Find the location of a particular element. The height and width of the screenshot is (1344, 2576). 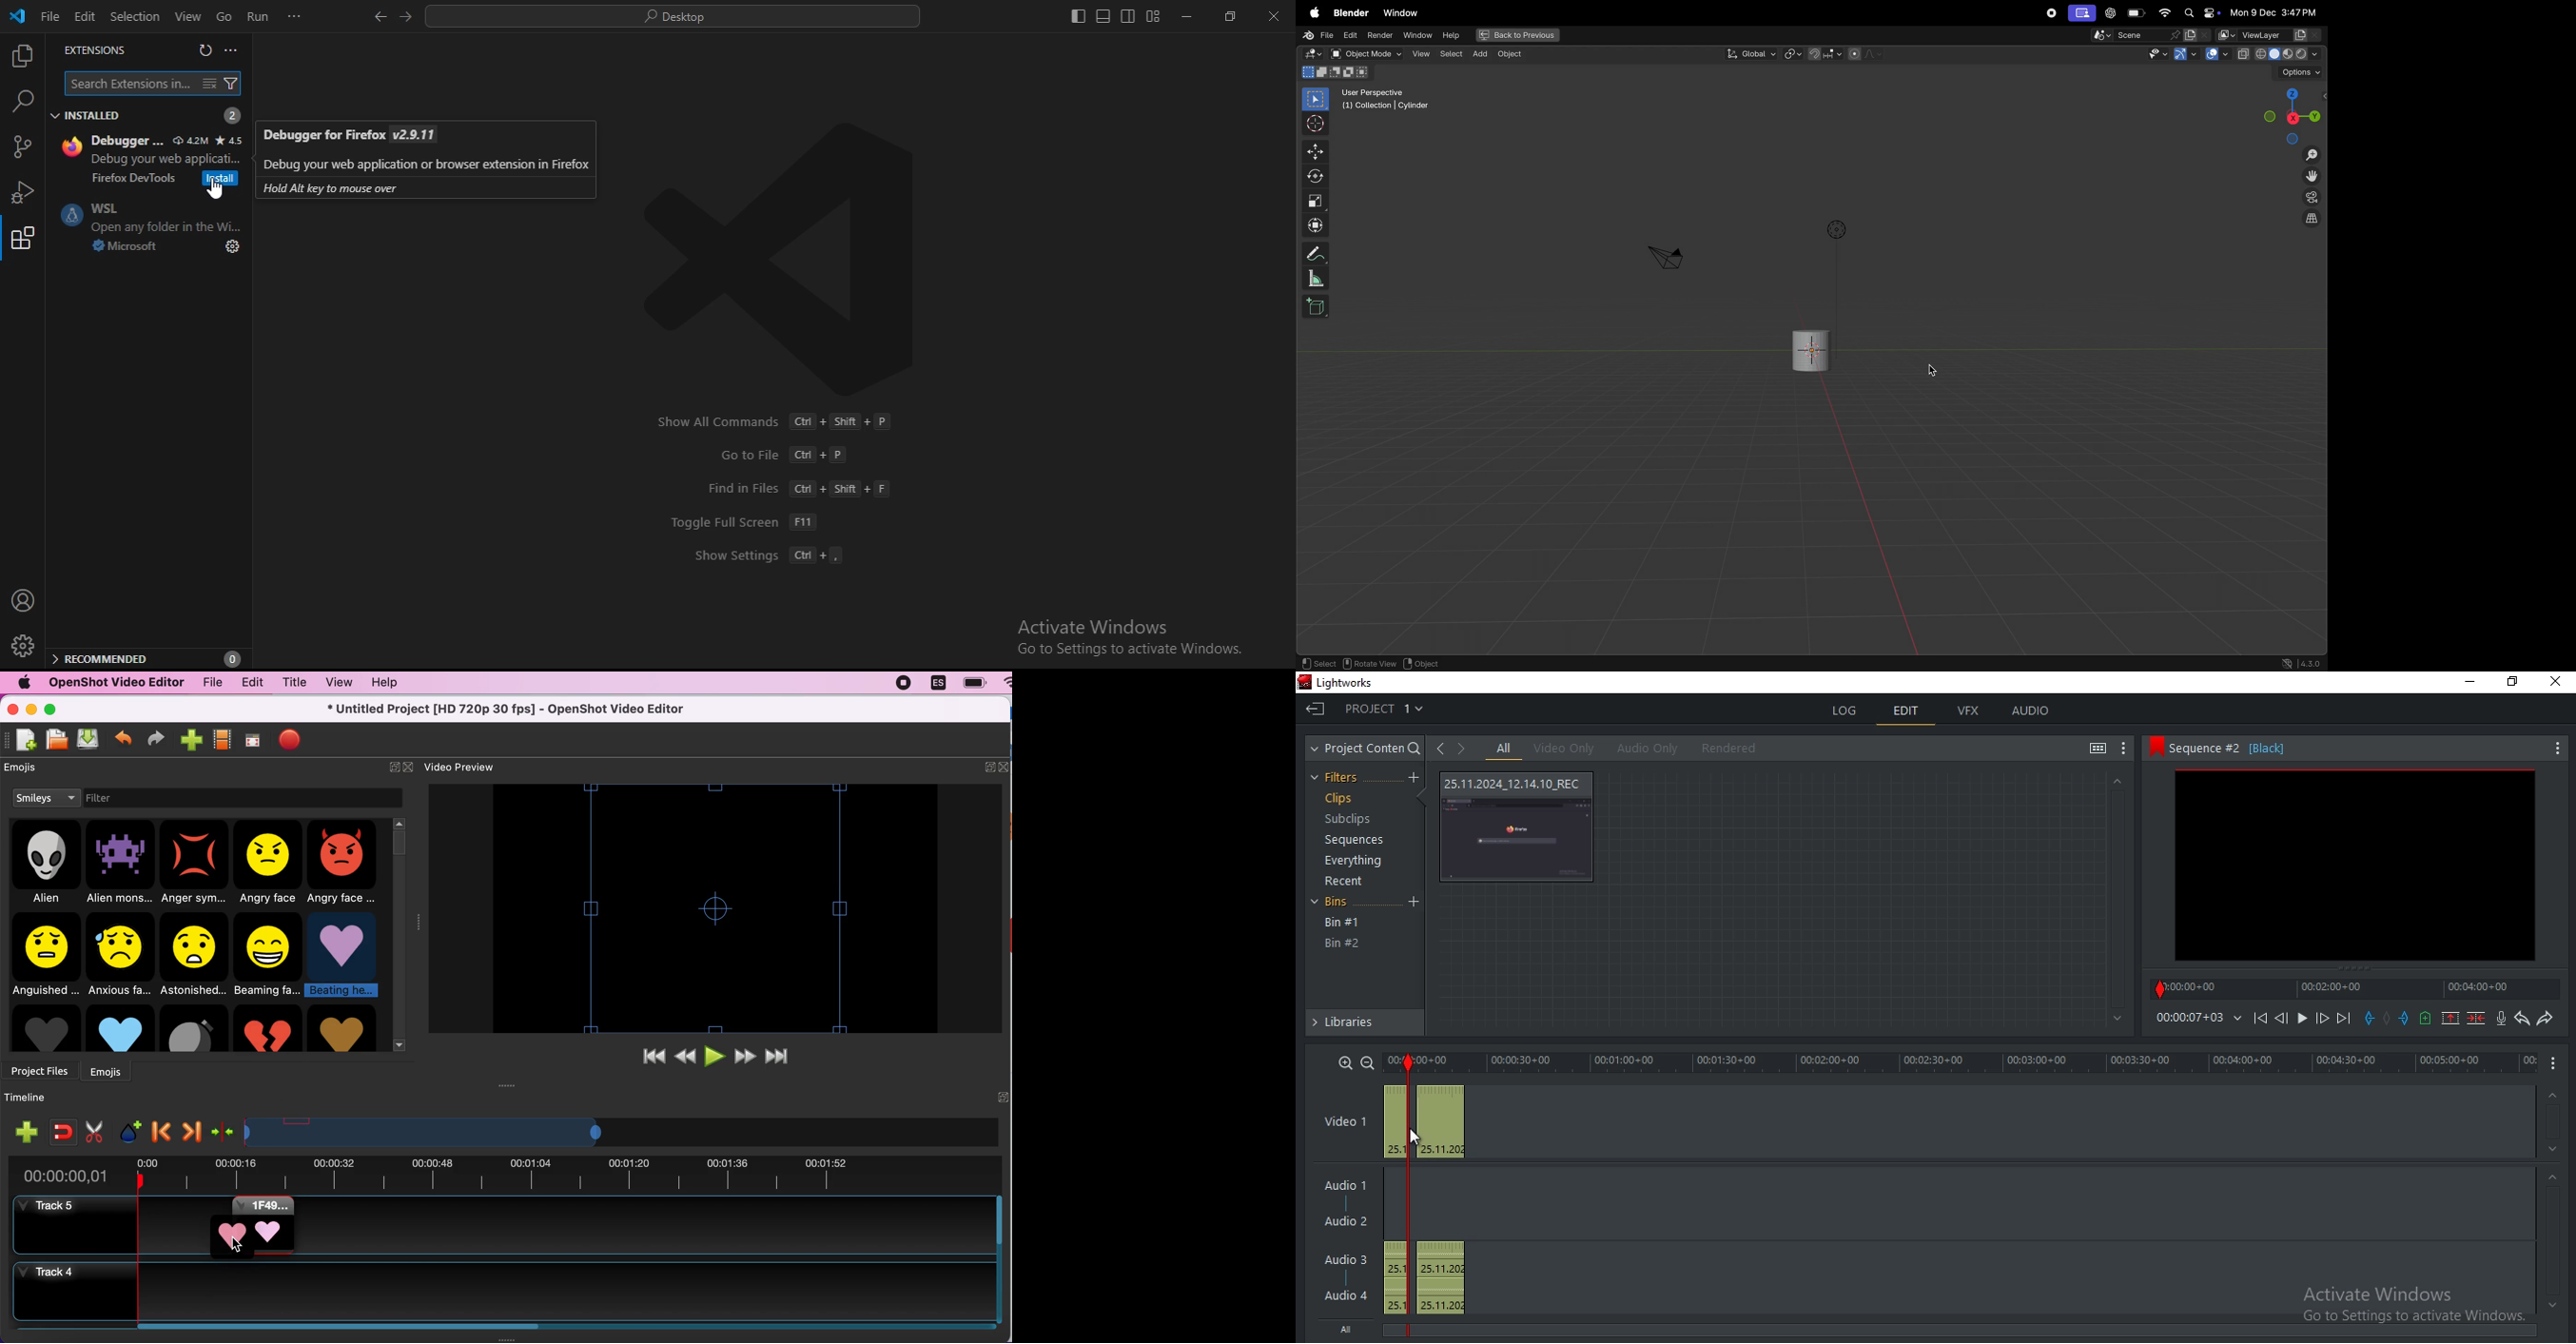

Audio 1 is located at coordinates (1349, 1182).